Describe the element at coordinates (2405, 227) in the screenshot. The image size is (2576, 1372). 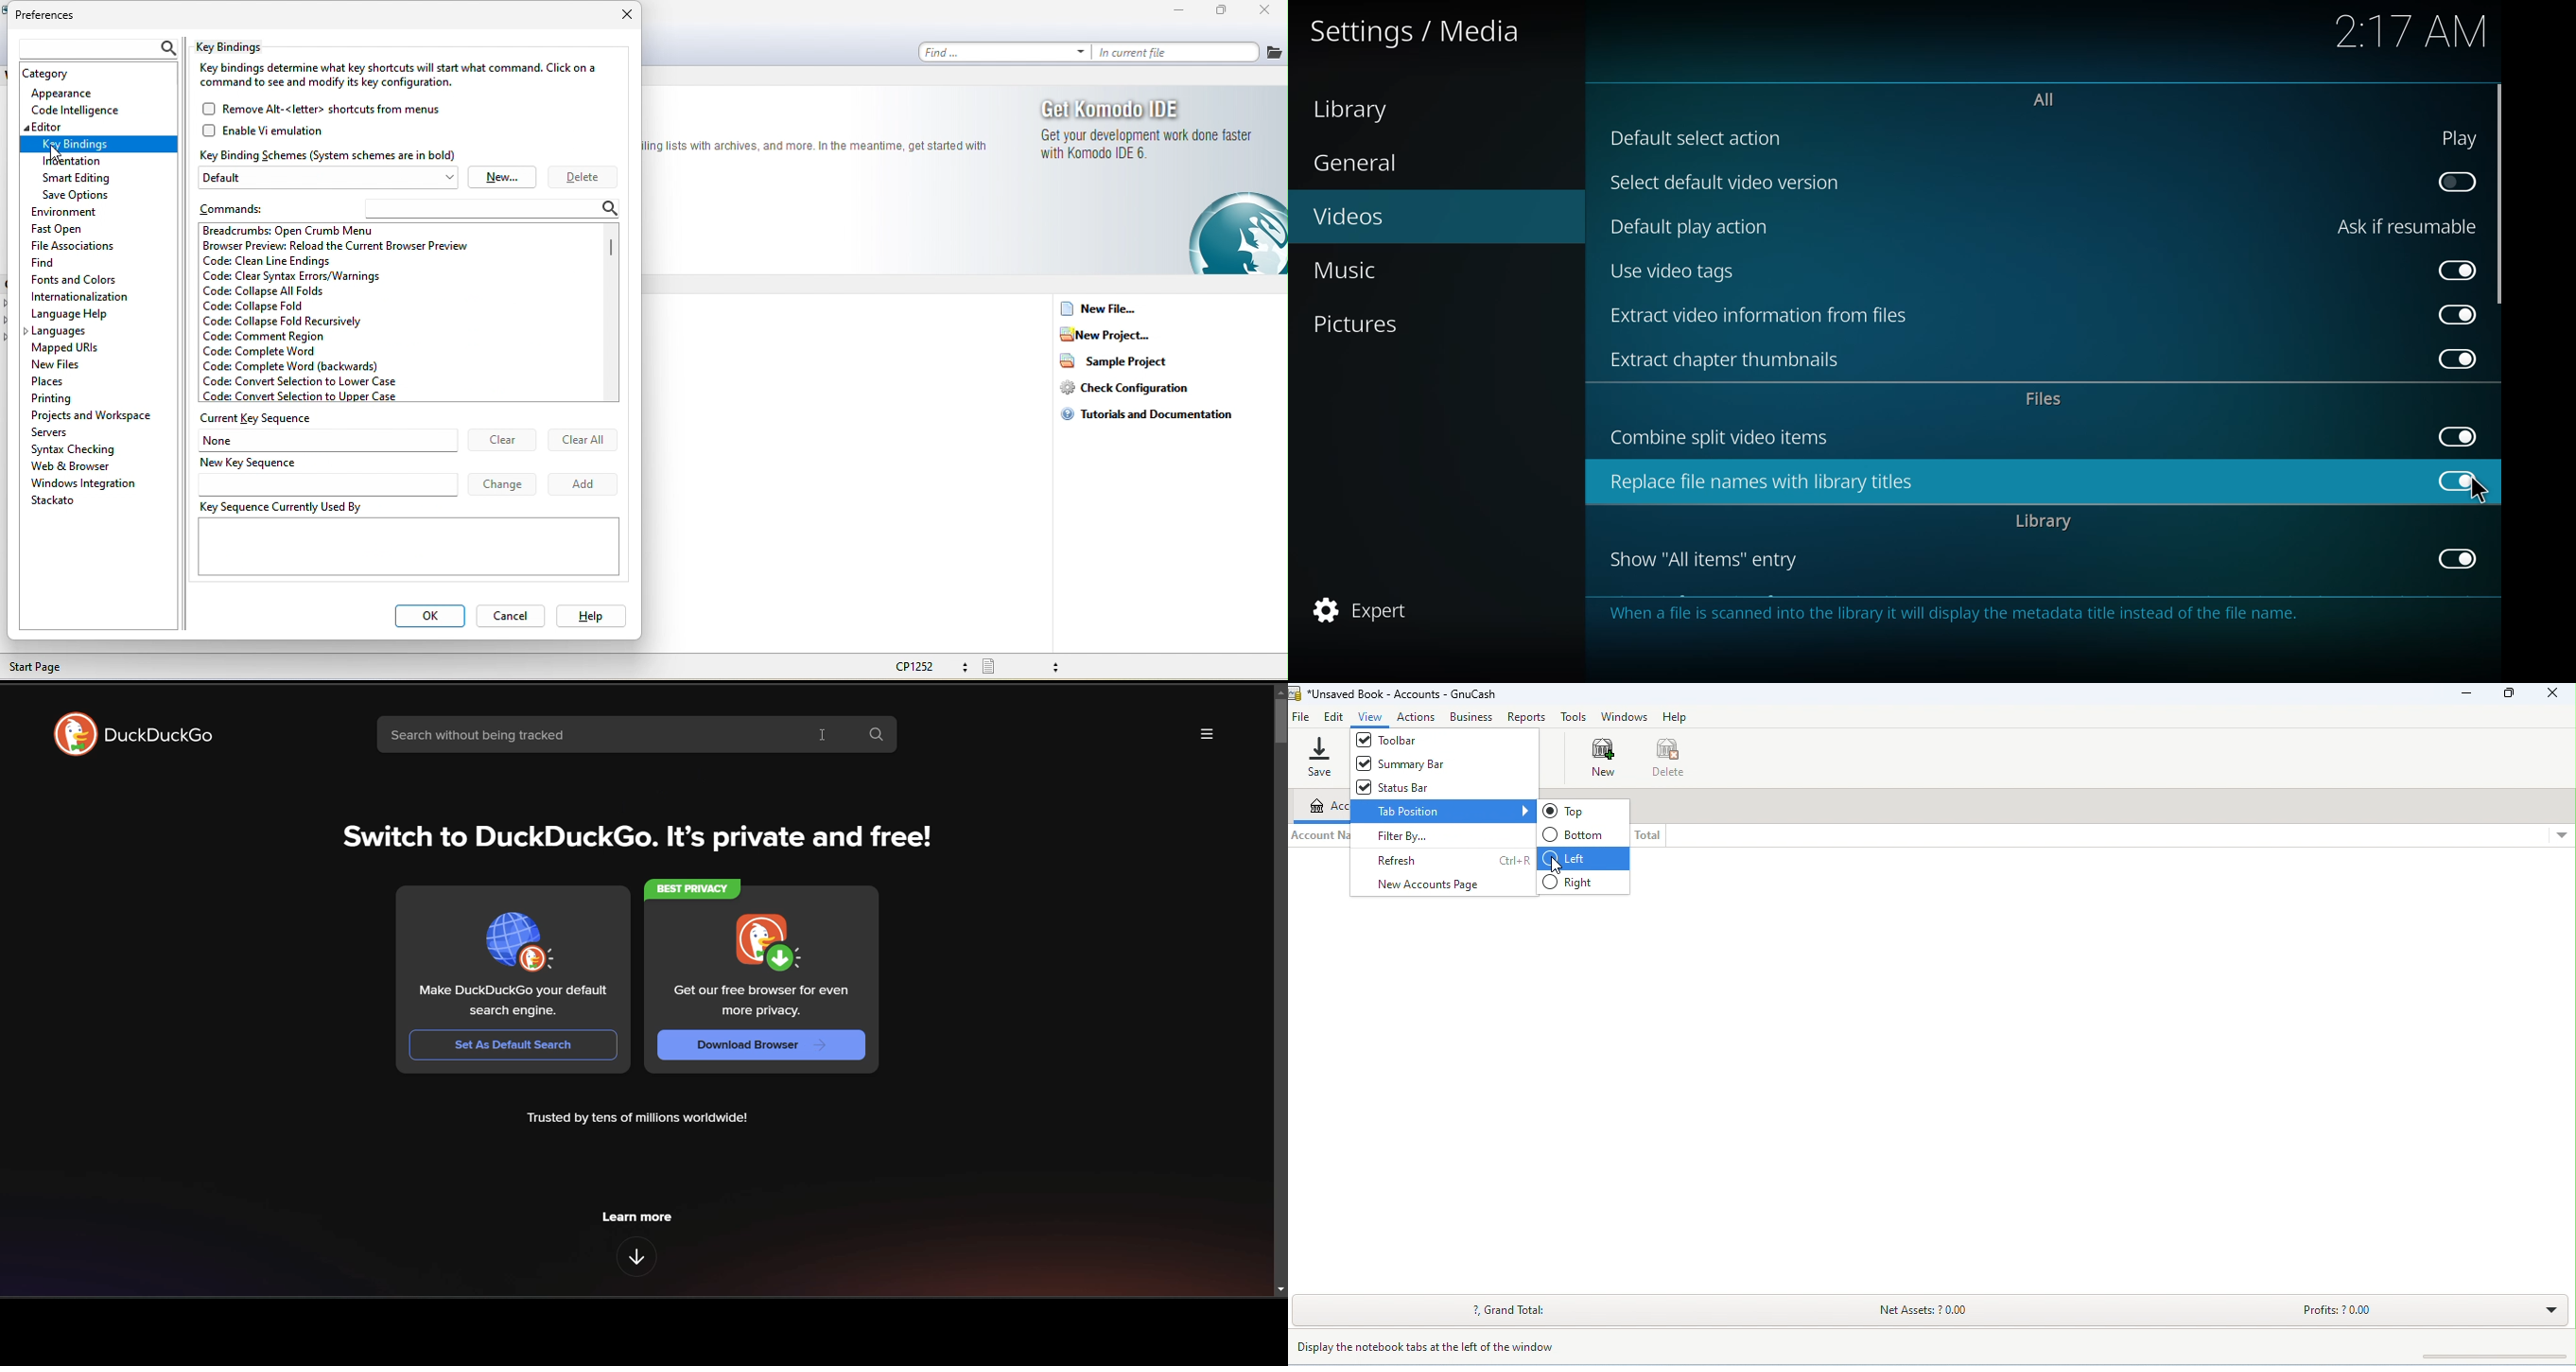
I see `ask` at that location.